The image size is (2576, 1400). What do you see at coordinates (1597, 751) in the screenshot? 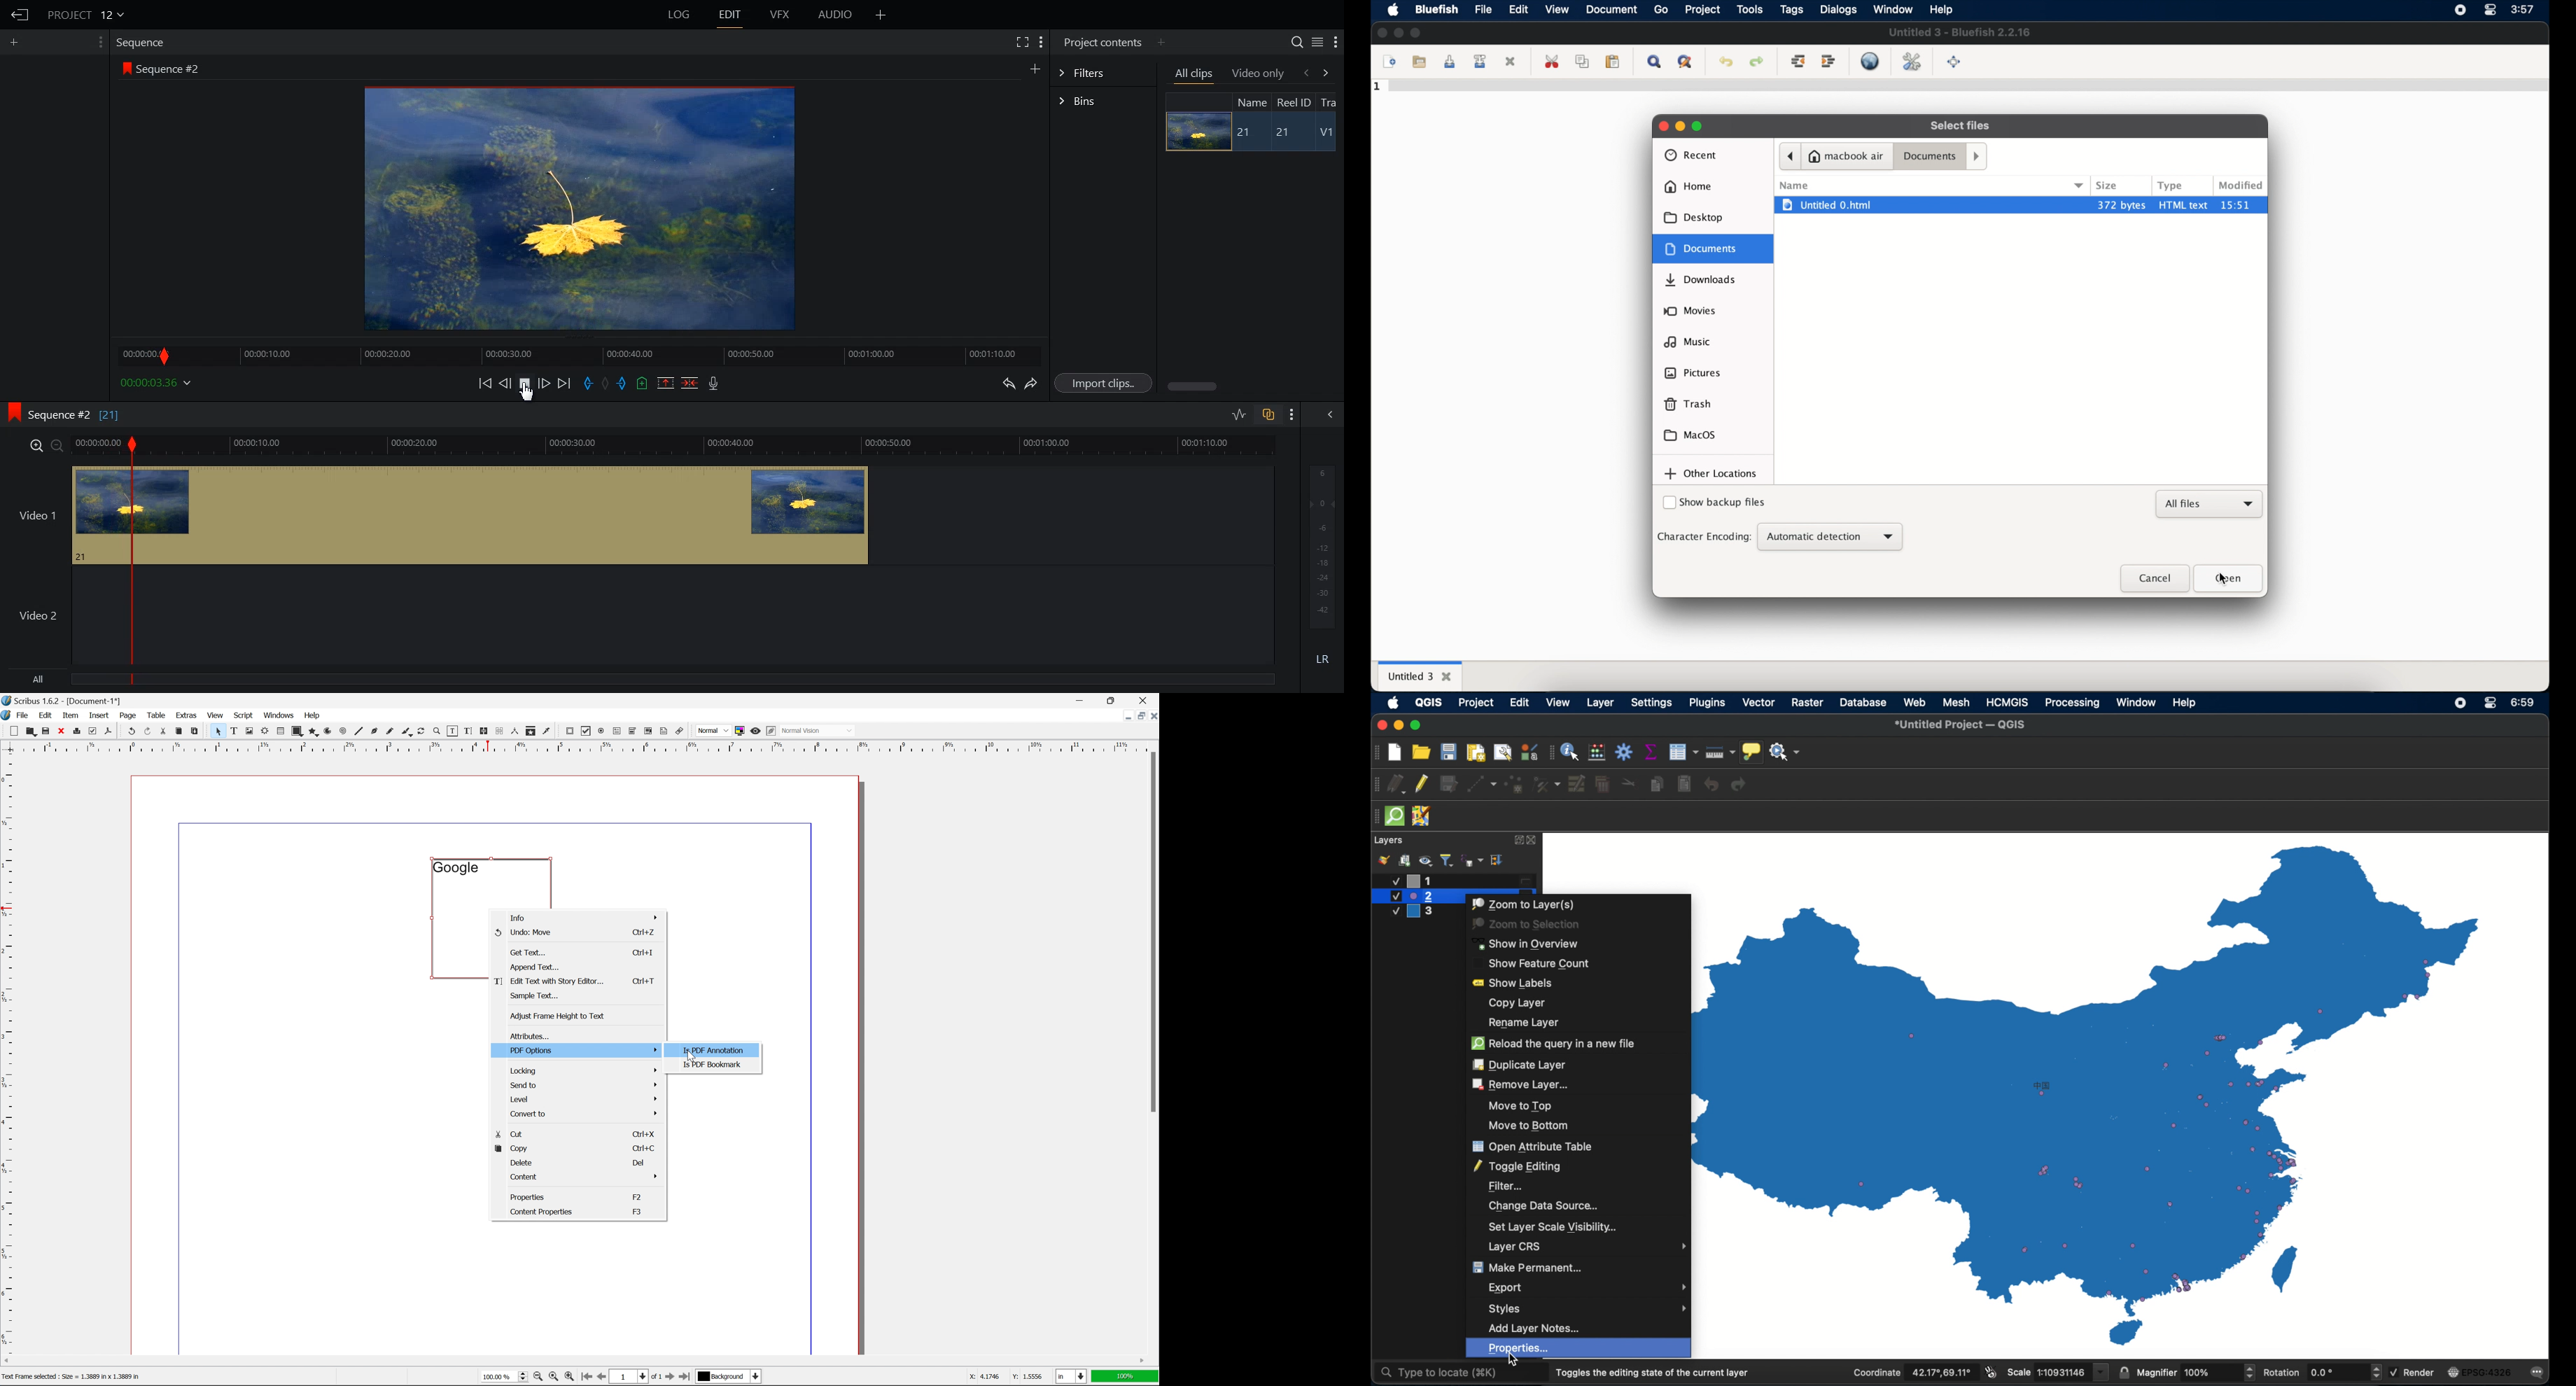
I see `open field calculator` at bounding box center [1597, 751].